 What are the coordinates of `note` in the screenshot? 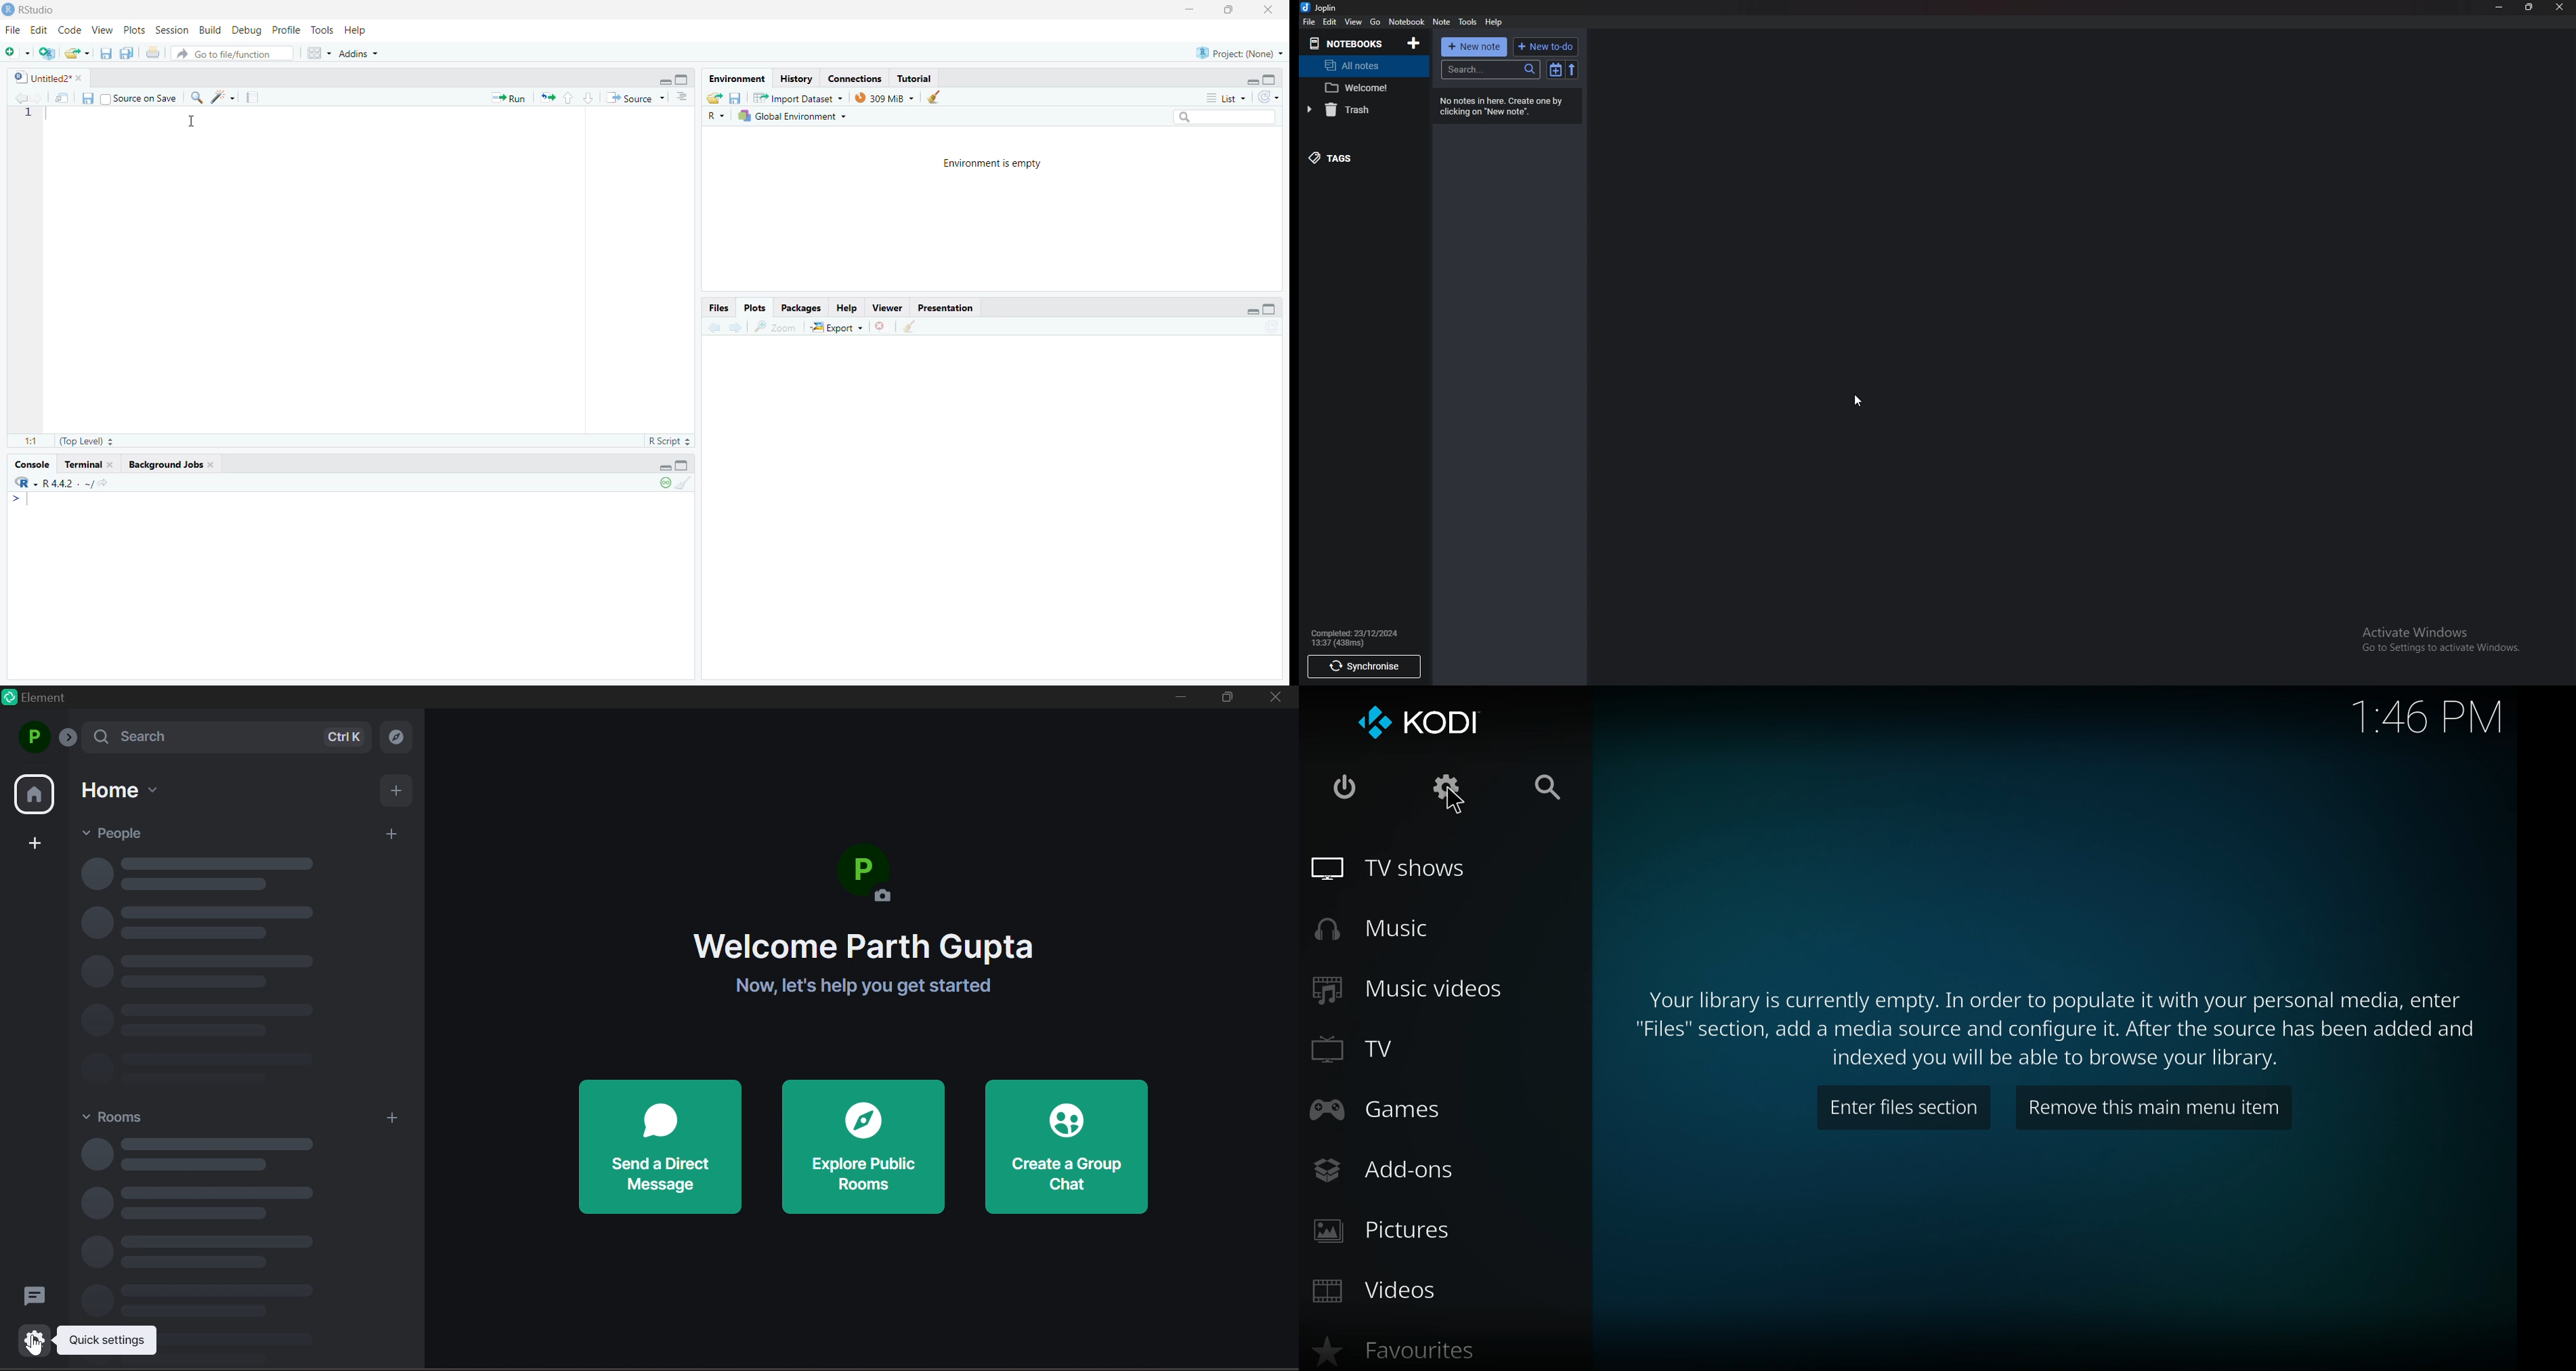 It's located at (1442, 22).